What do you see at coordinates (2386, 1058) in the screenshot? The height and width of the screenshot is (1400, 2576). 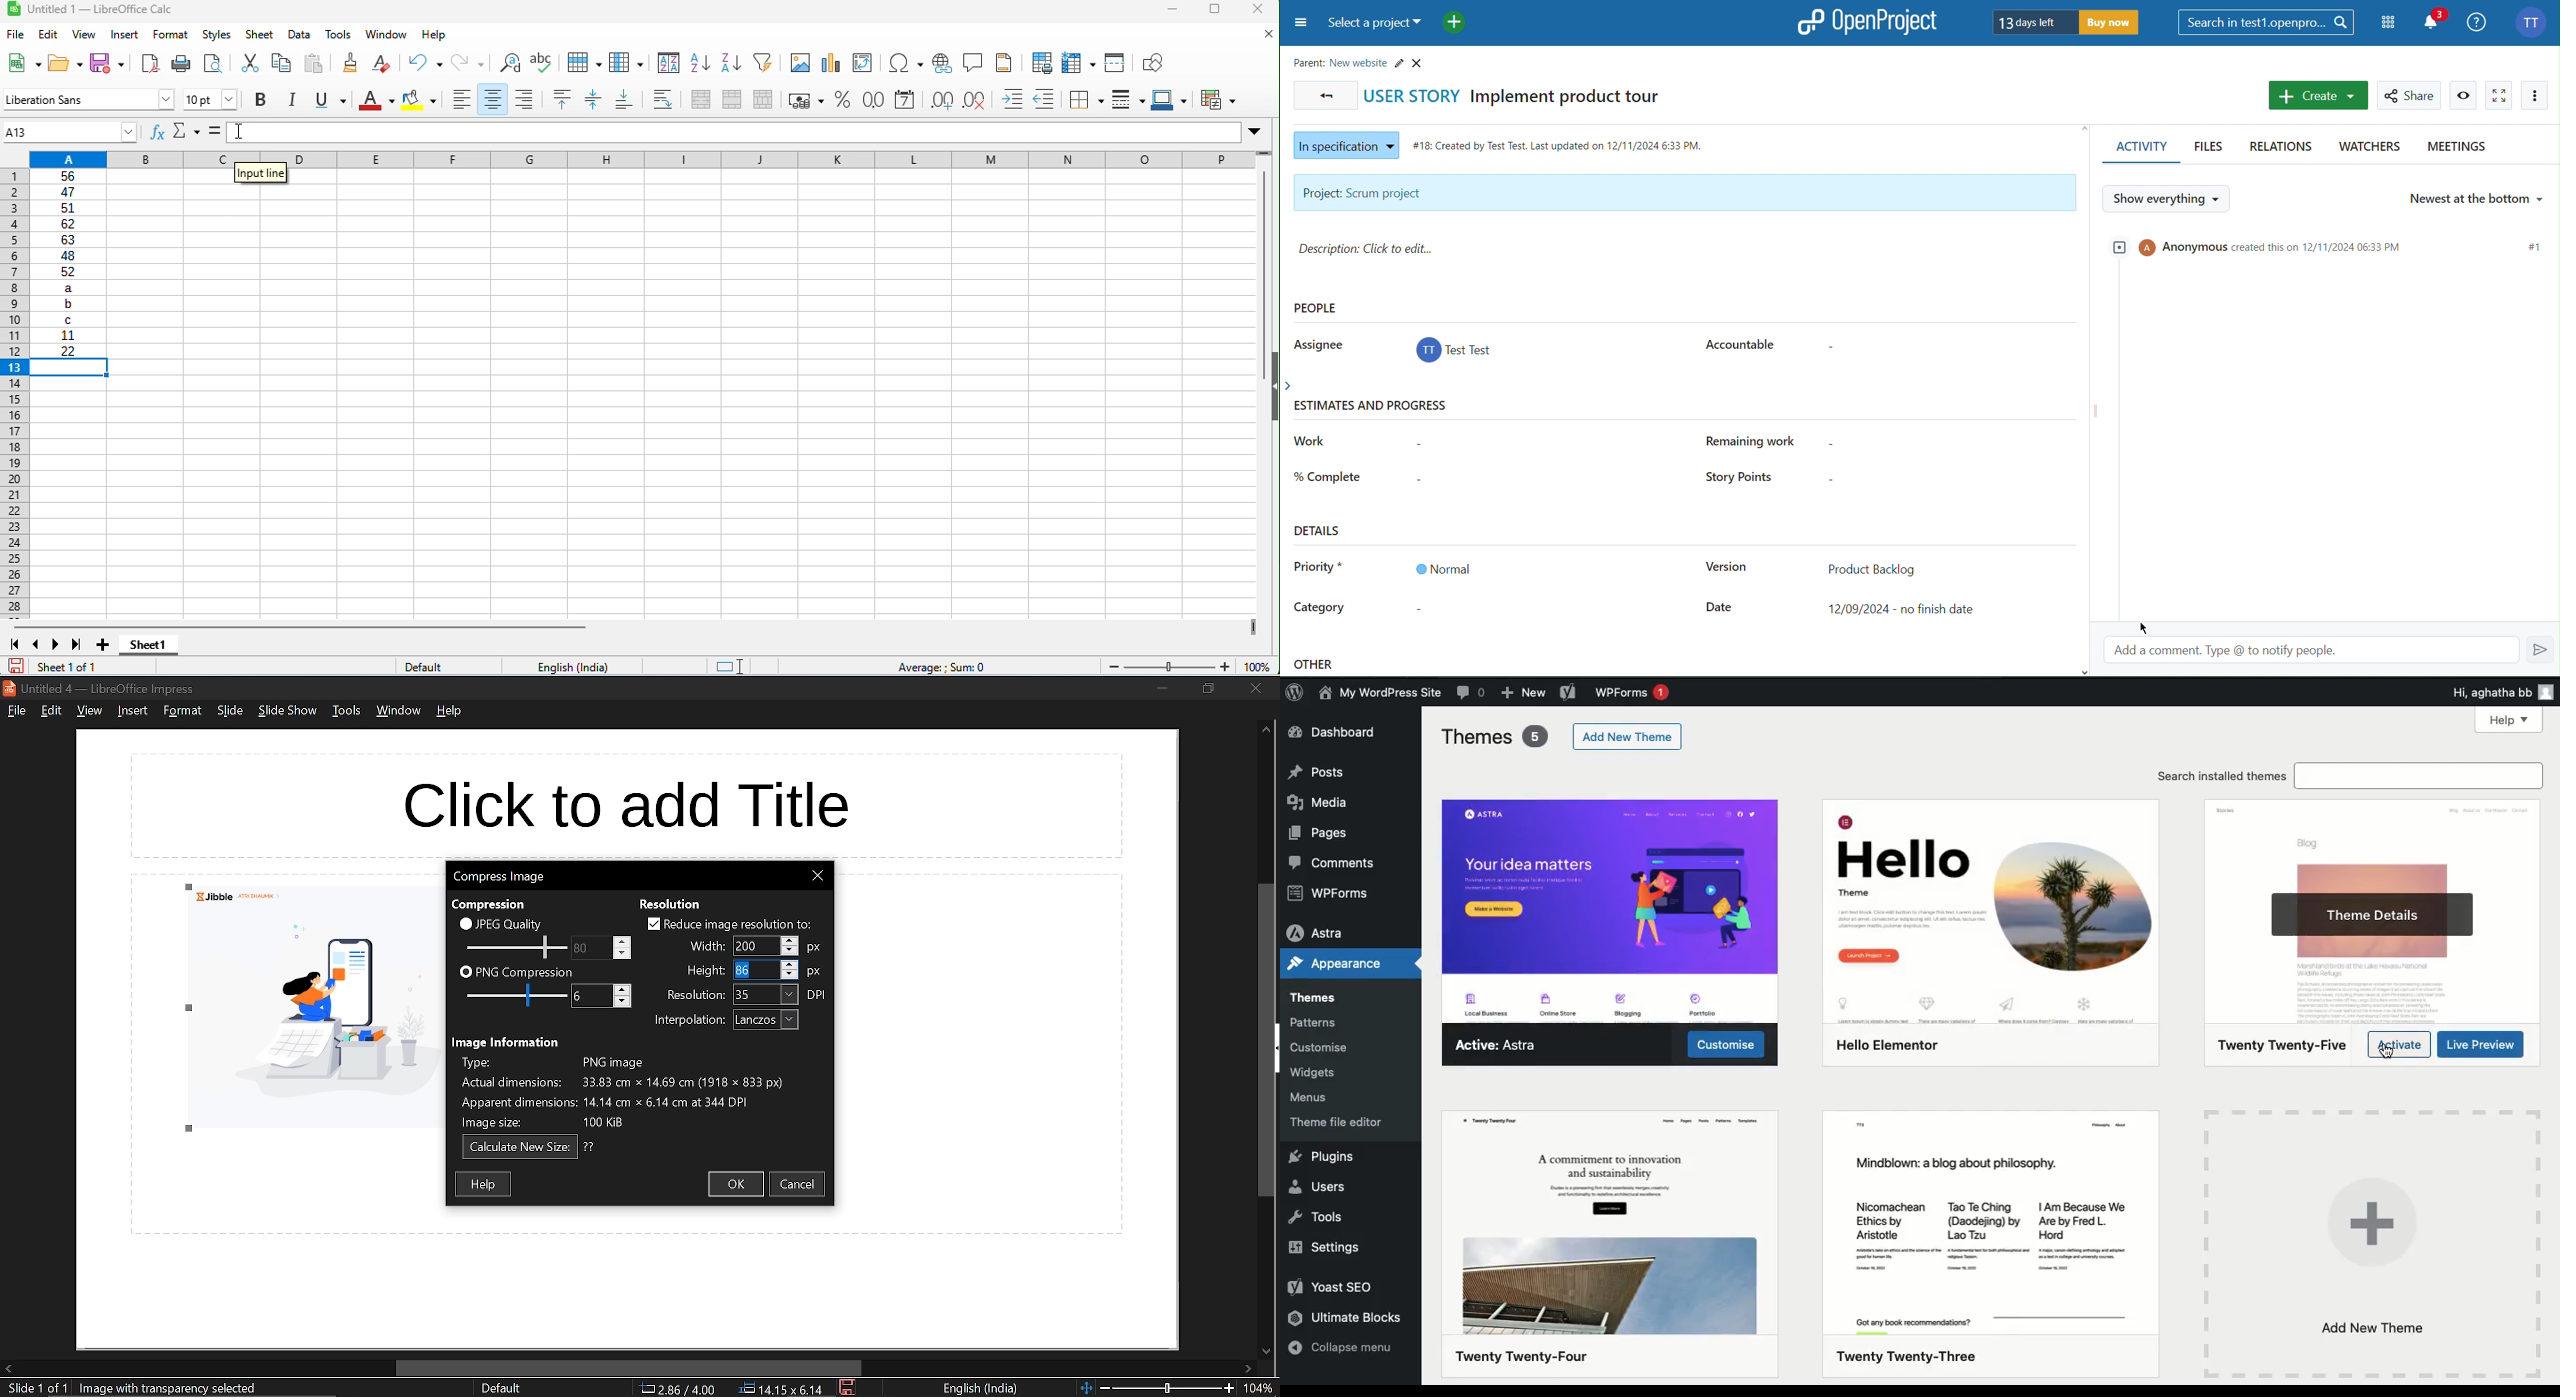 I see `cursor` at bounding box center [2386, 1058].